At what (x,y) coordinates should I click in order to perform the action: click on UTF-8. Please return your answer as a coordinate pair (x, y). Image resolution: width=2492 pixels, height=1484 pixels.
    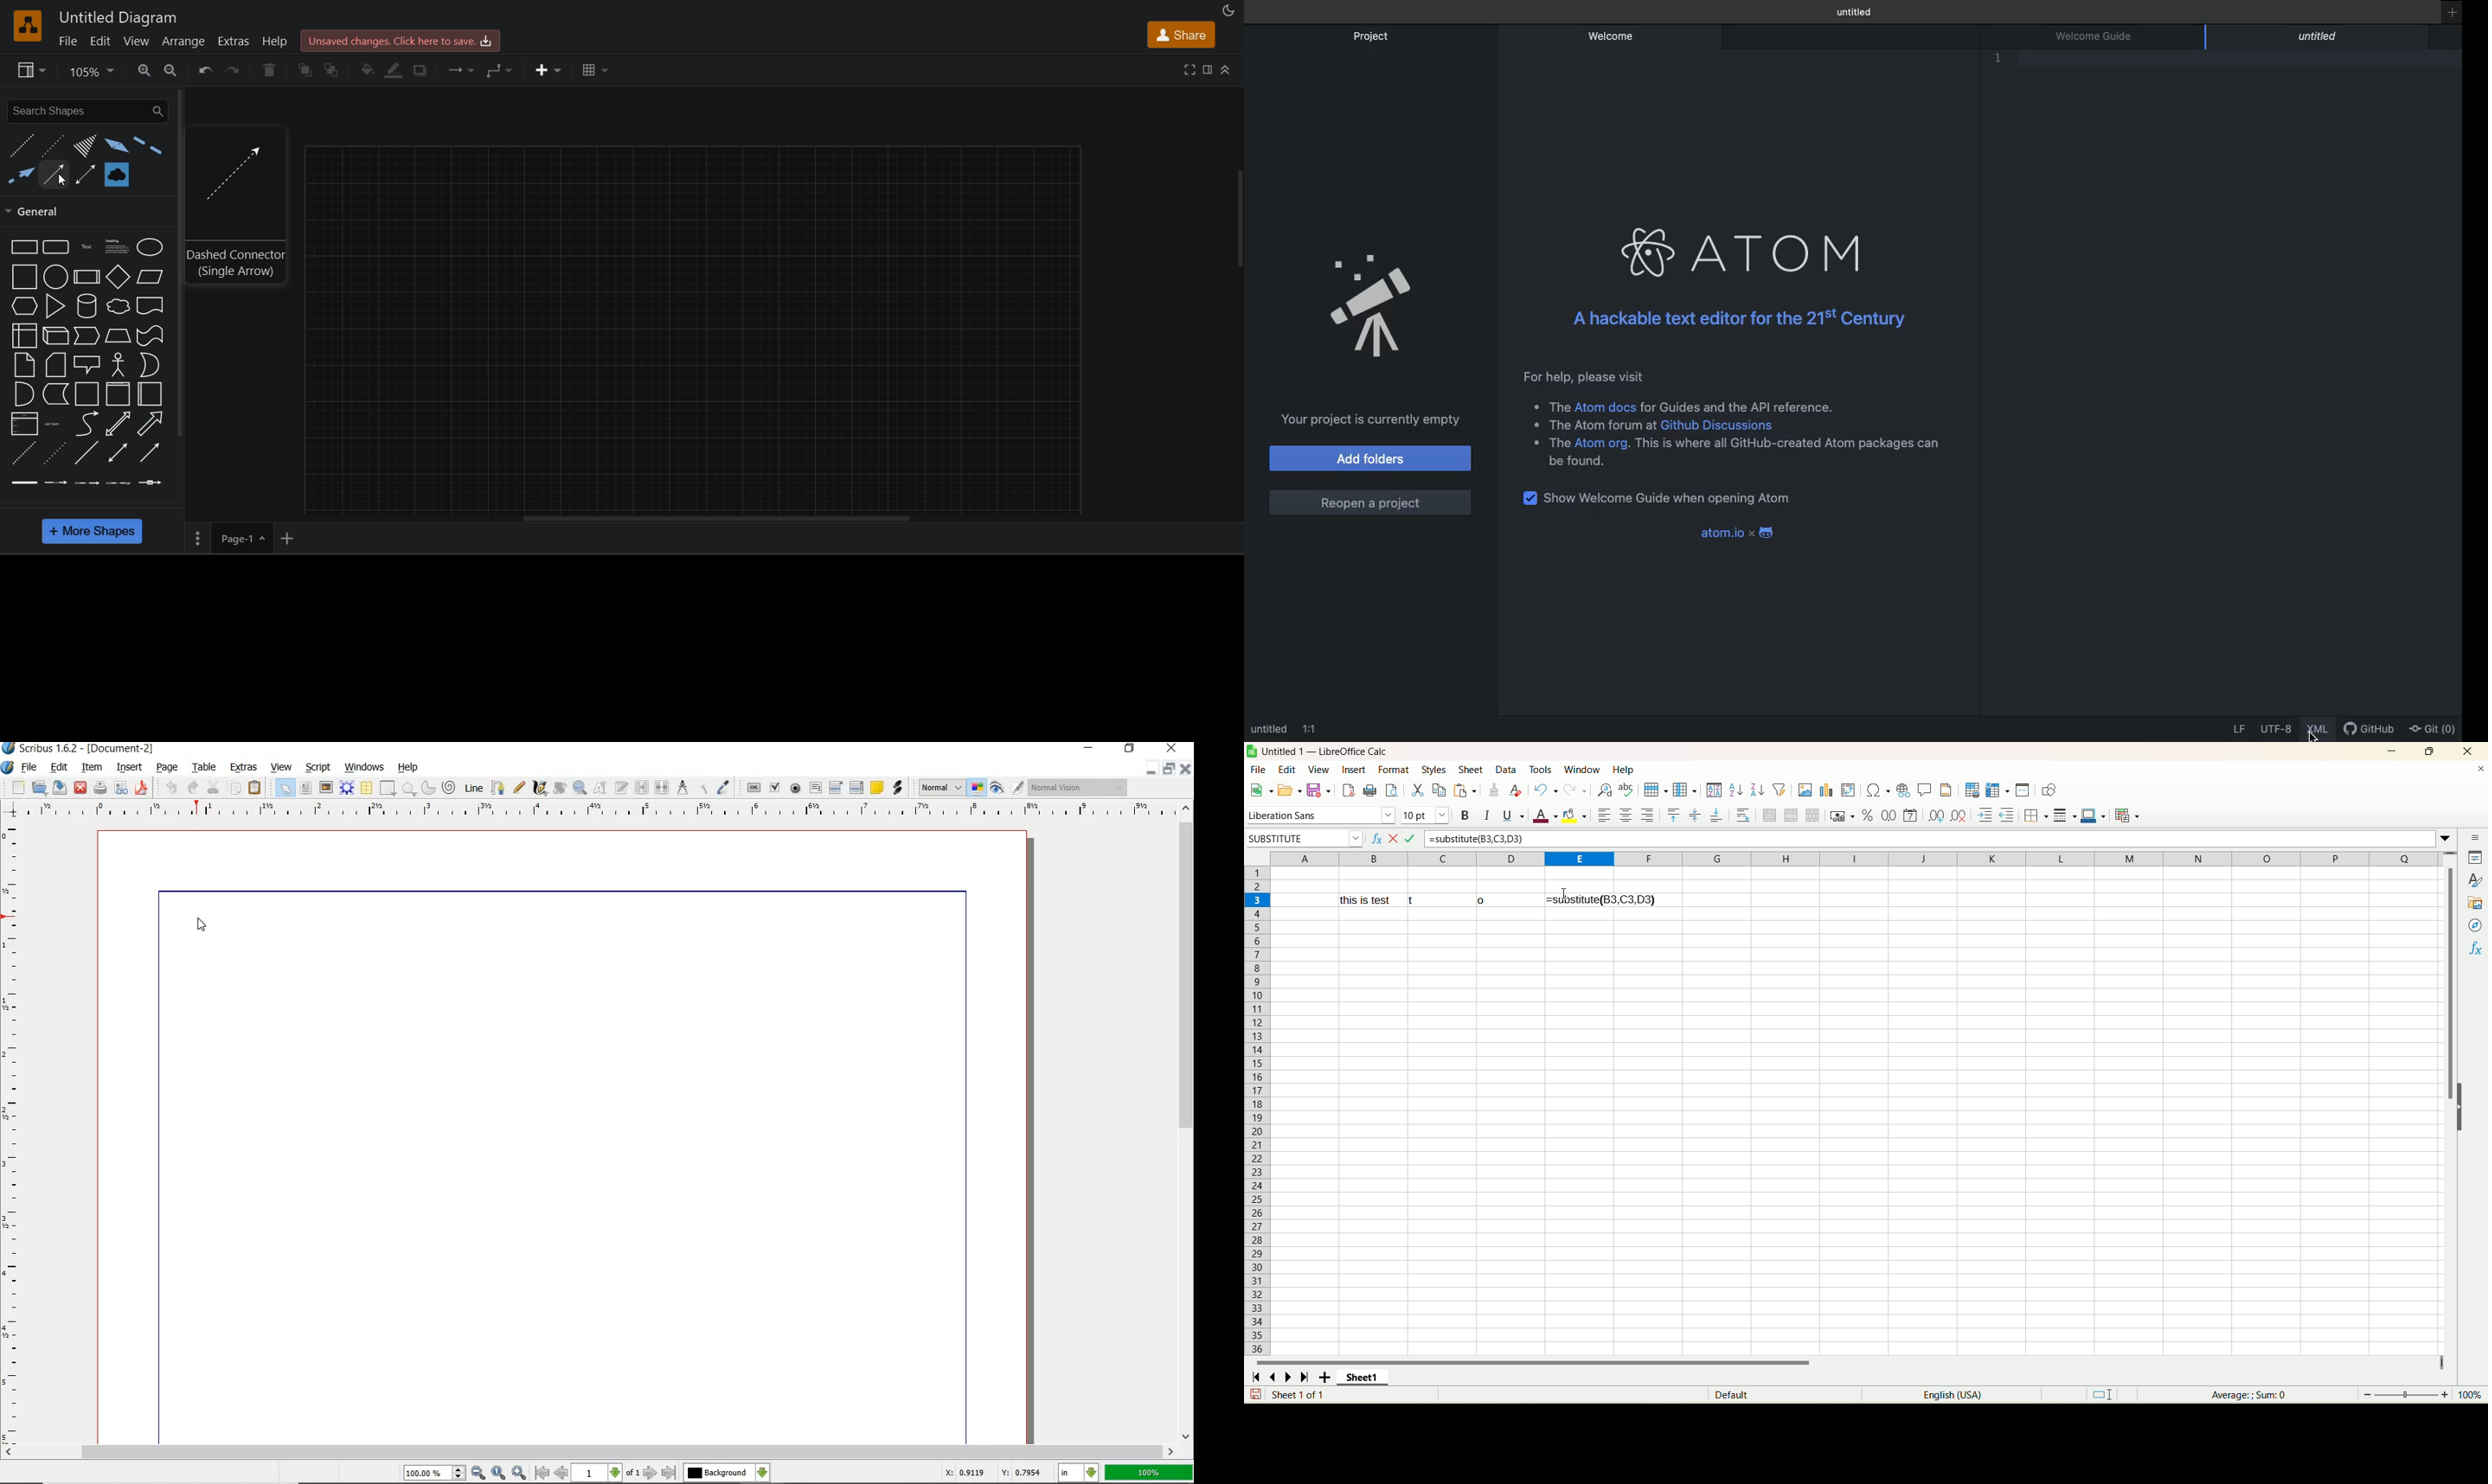
    Looking at the image, I should click on (2278, 728).